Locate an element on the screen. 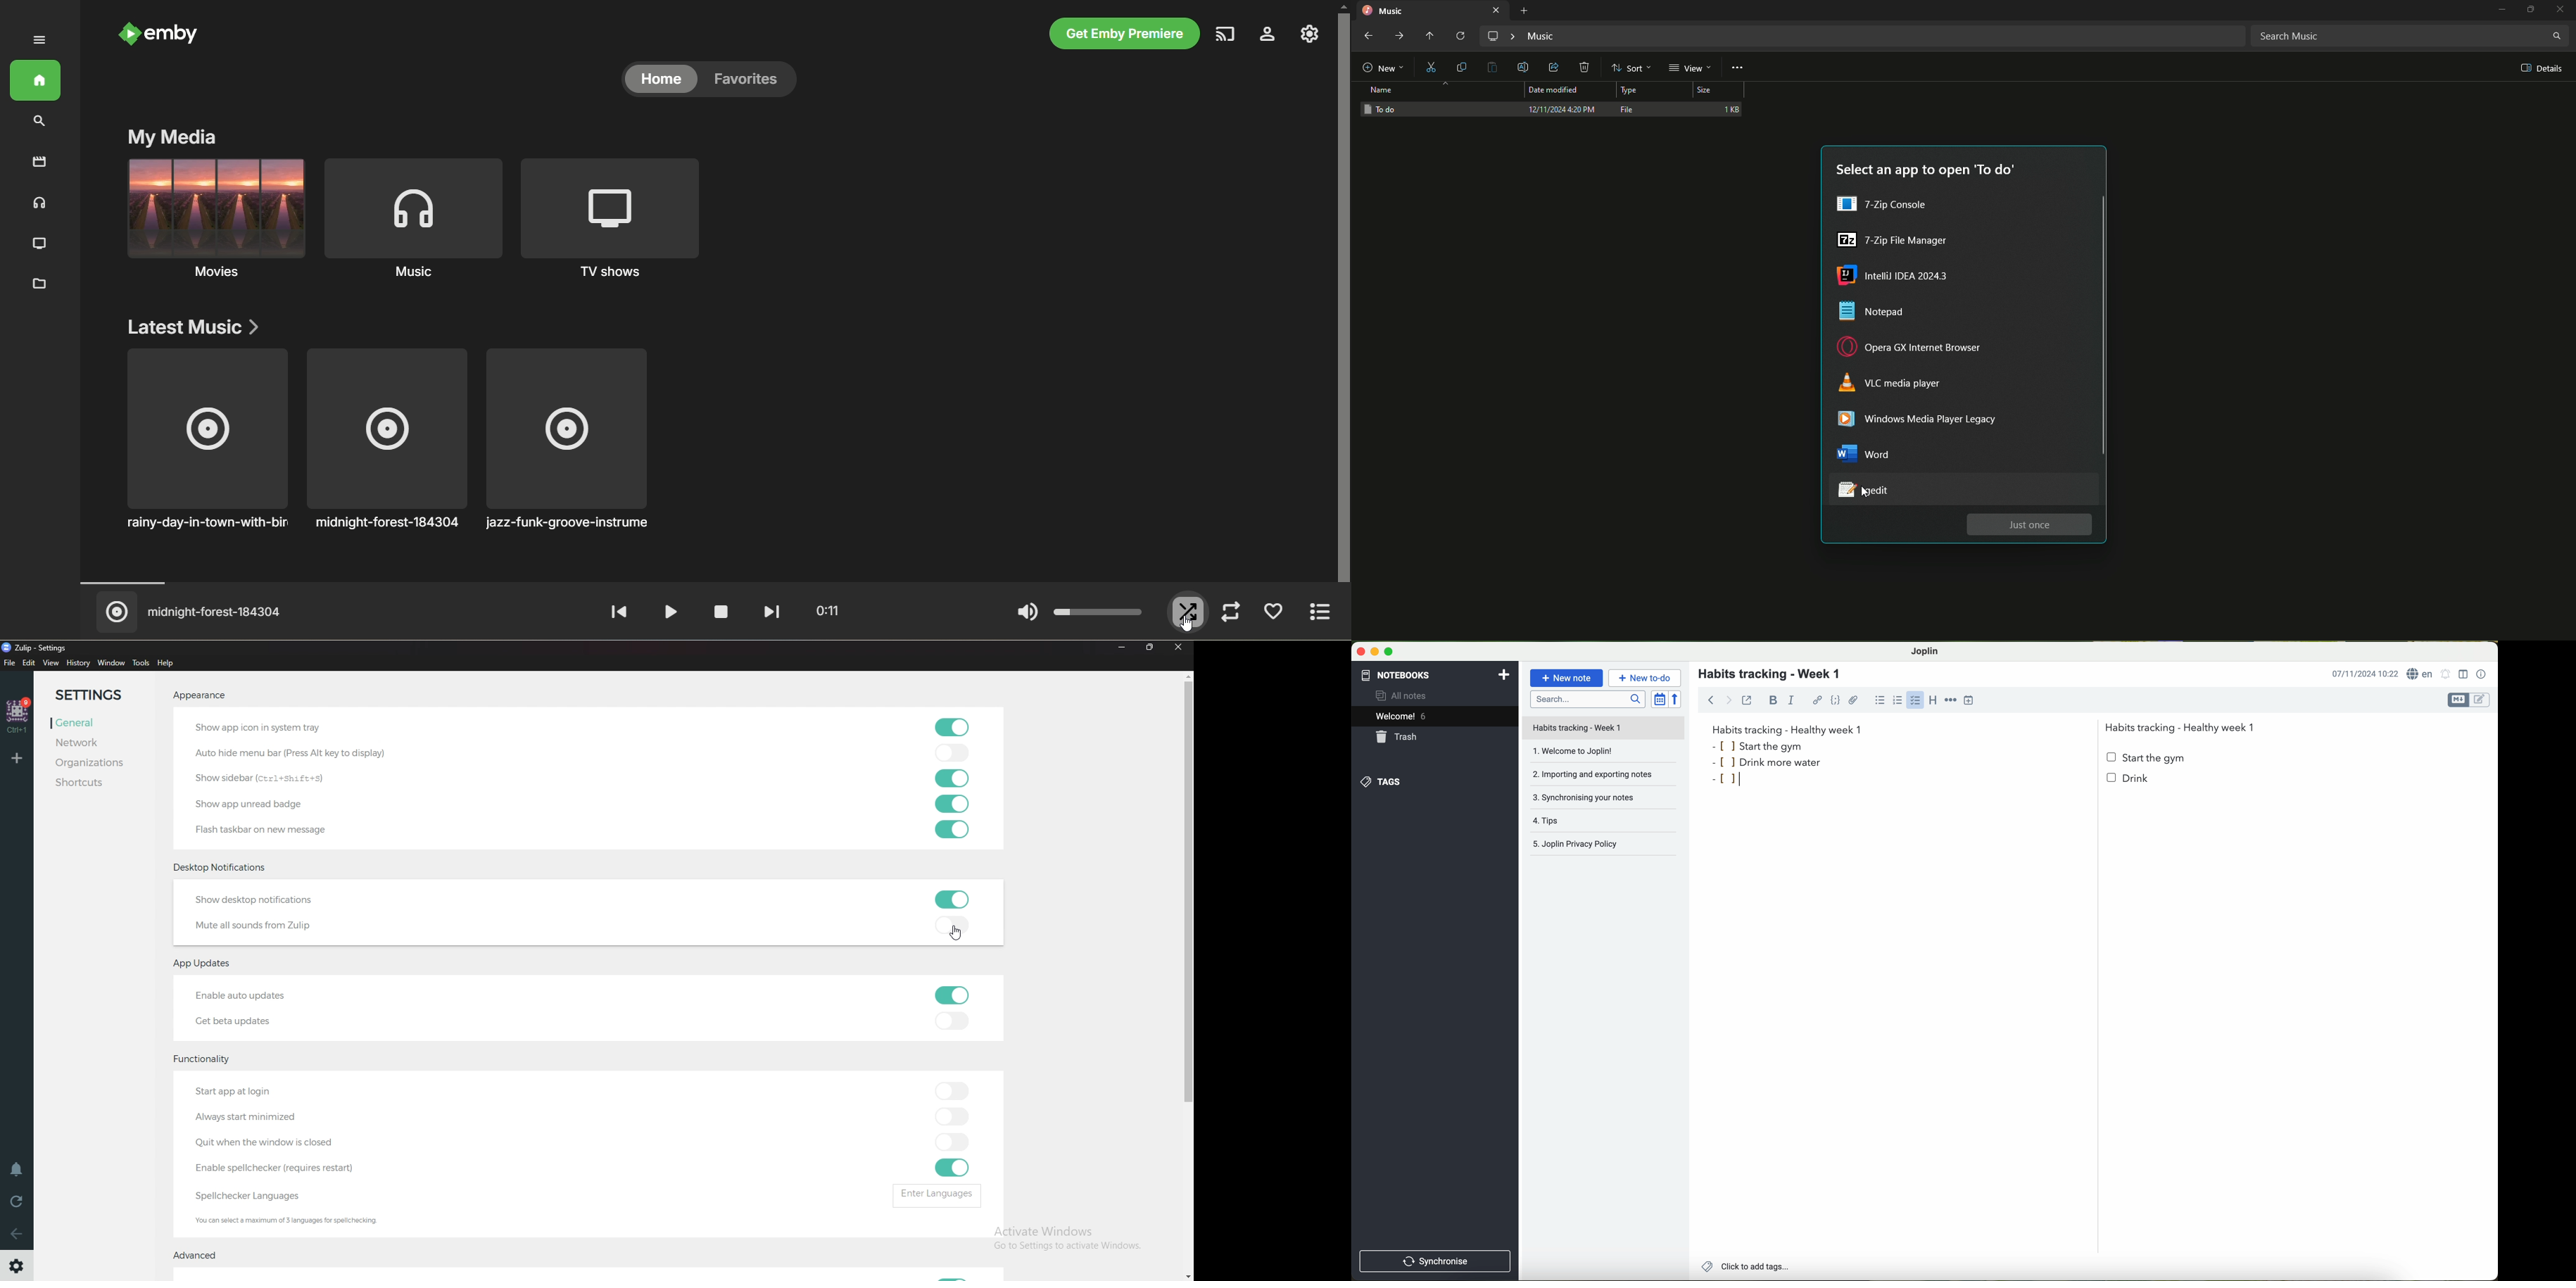 Image resolution: width=2576 pixels, height=1288 pixels. Show sidebar is located at coordinates (260, 780).